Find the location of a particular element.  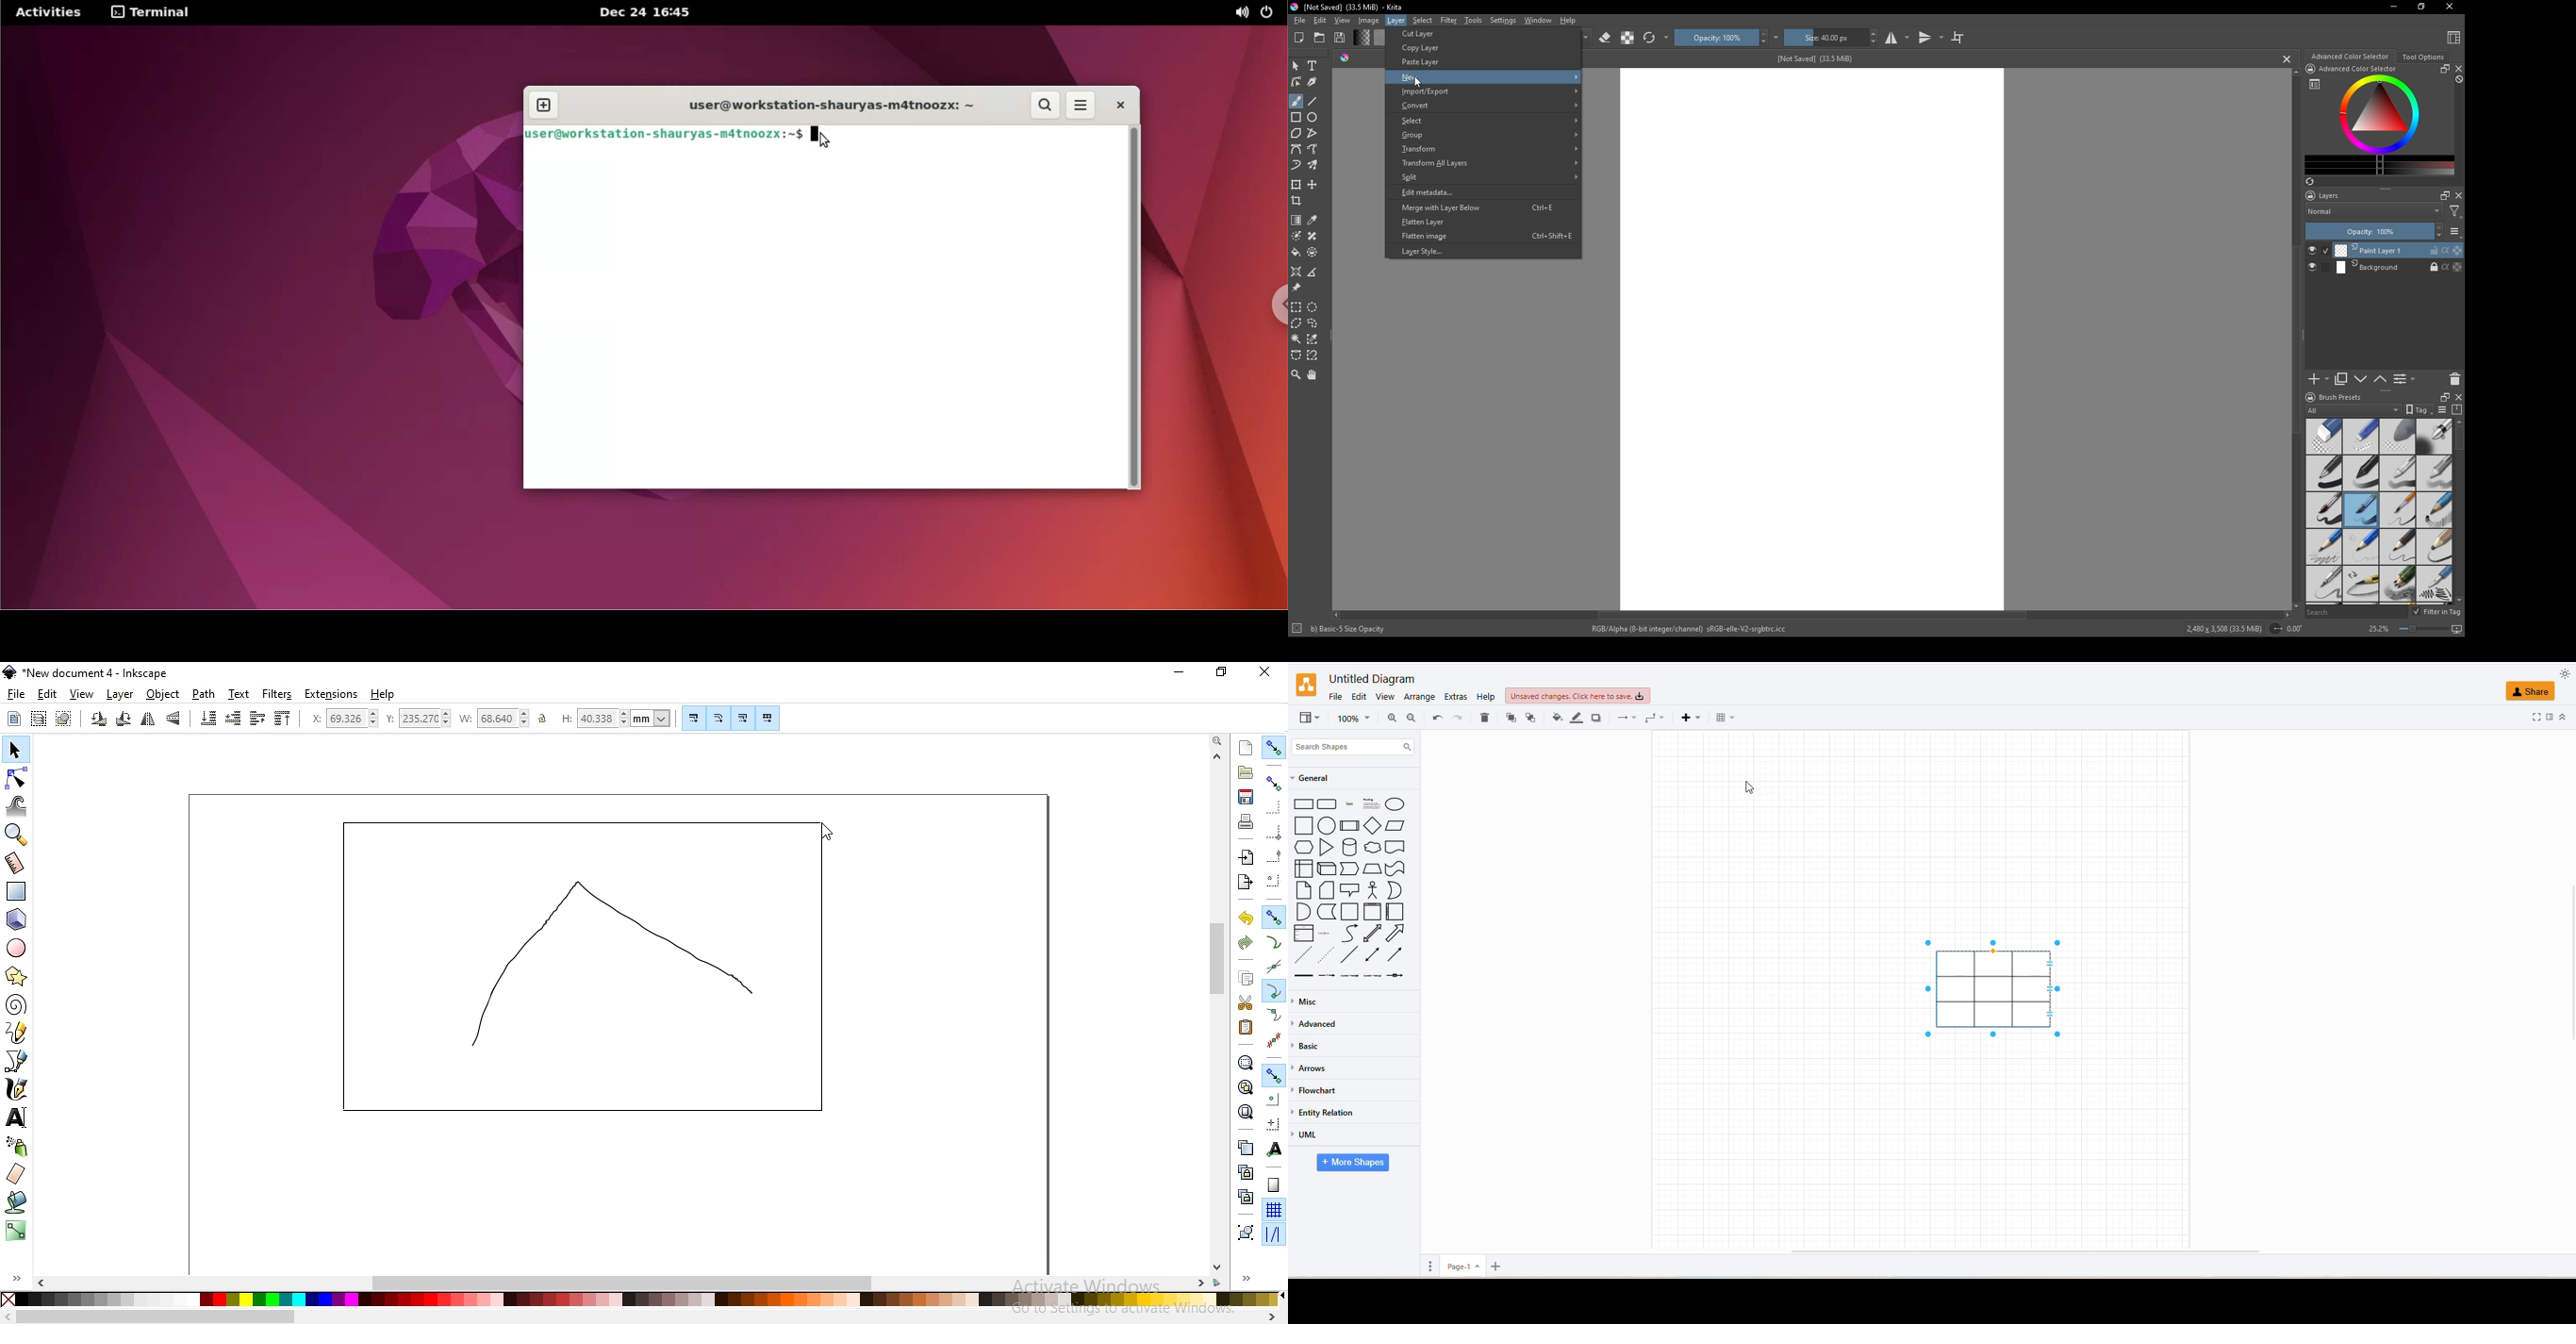

multibrush is located at coordinates (1314, 166).